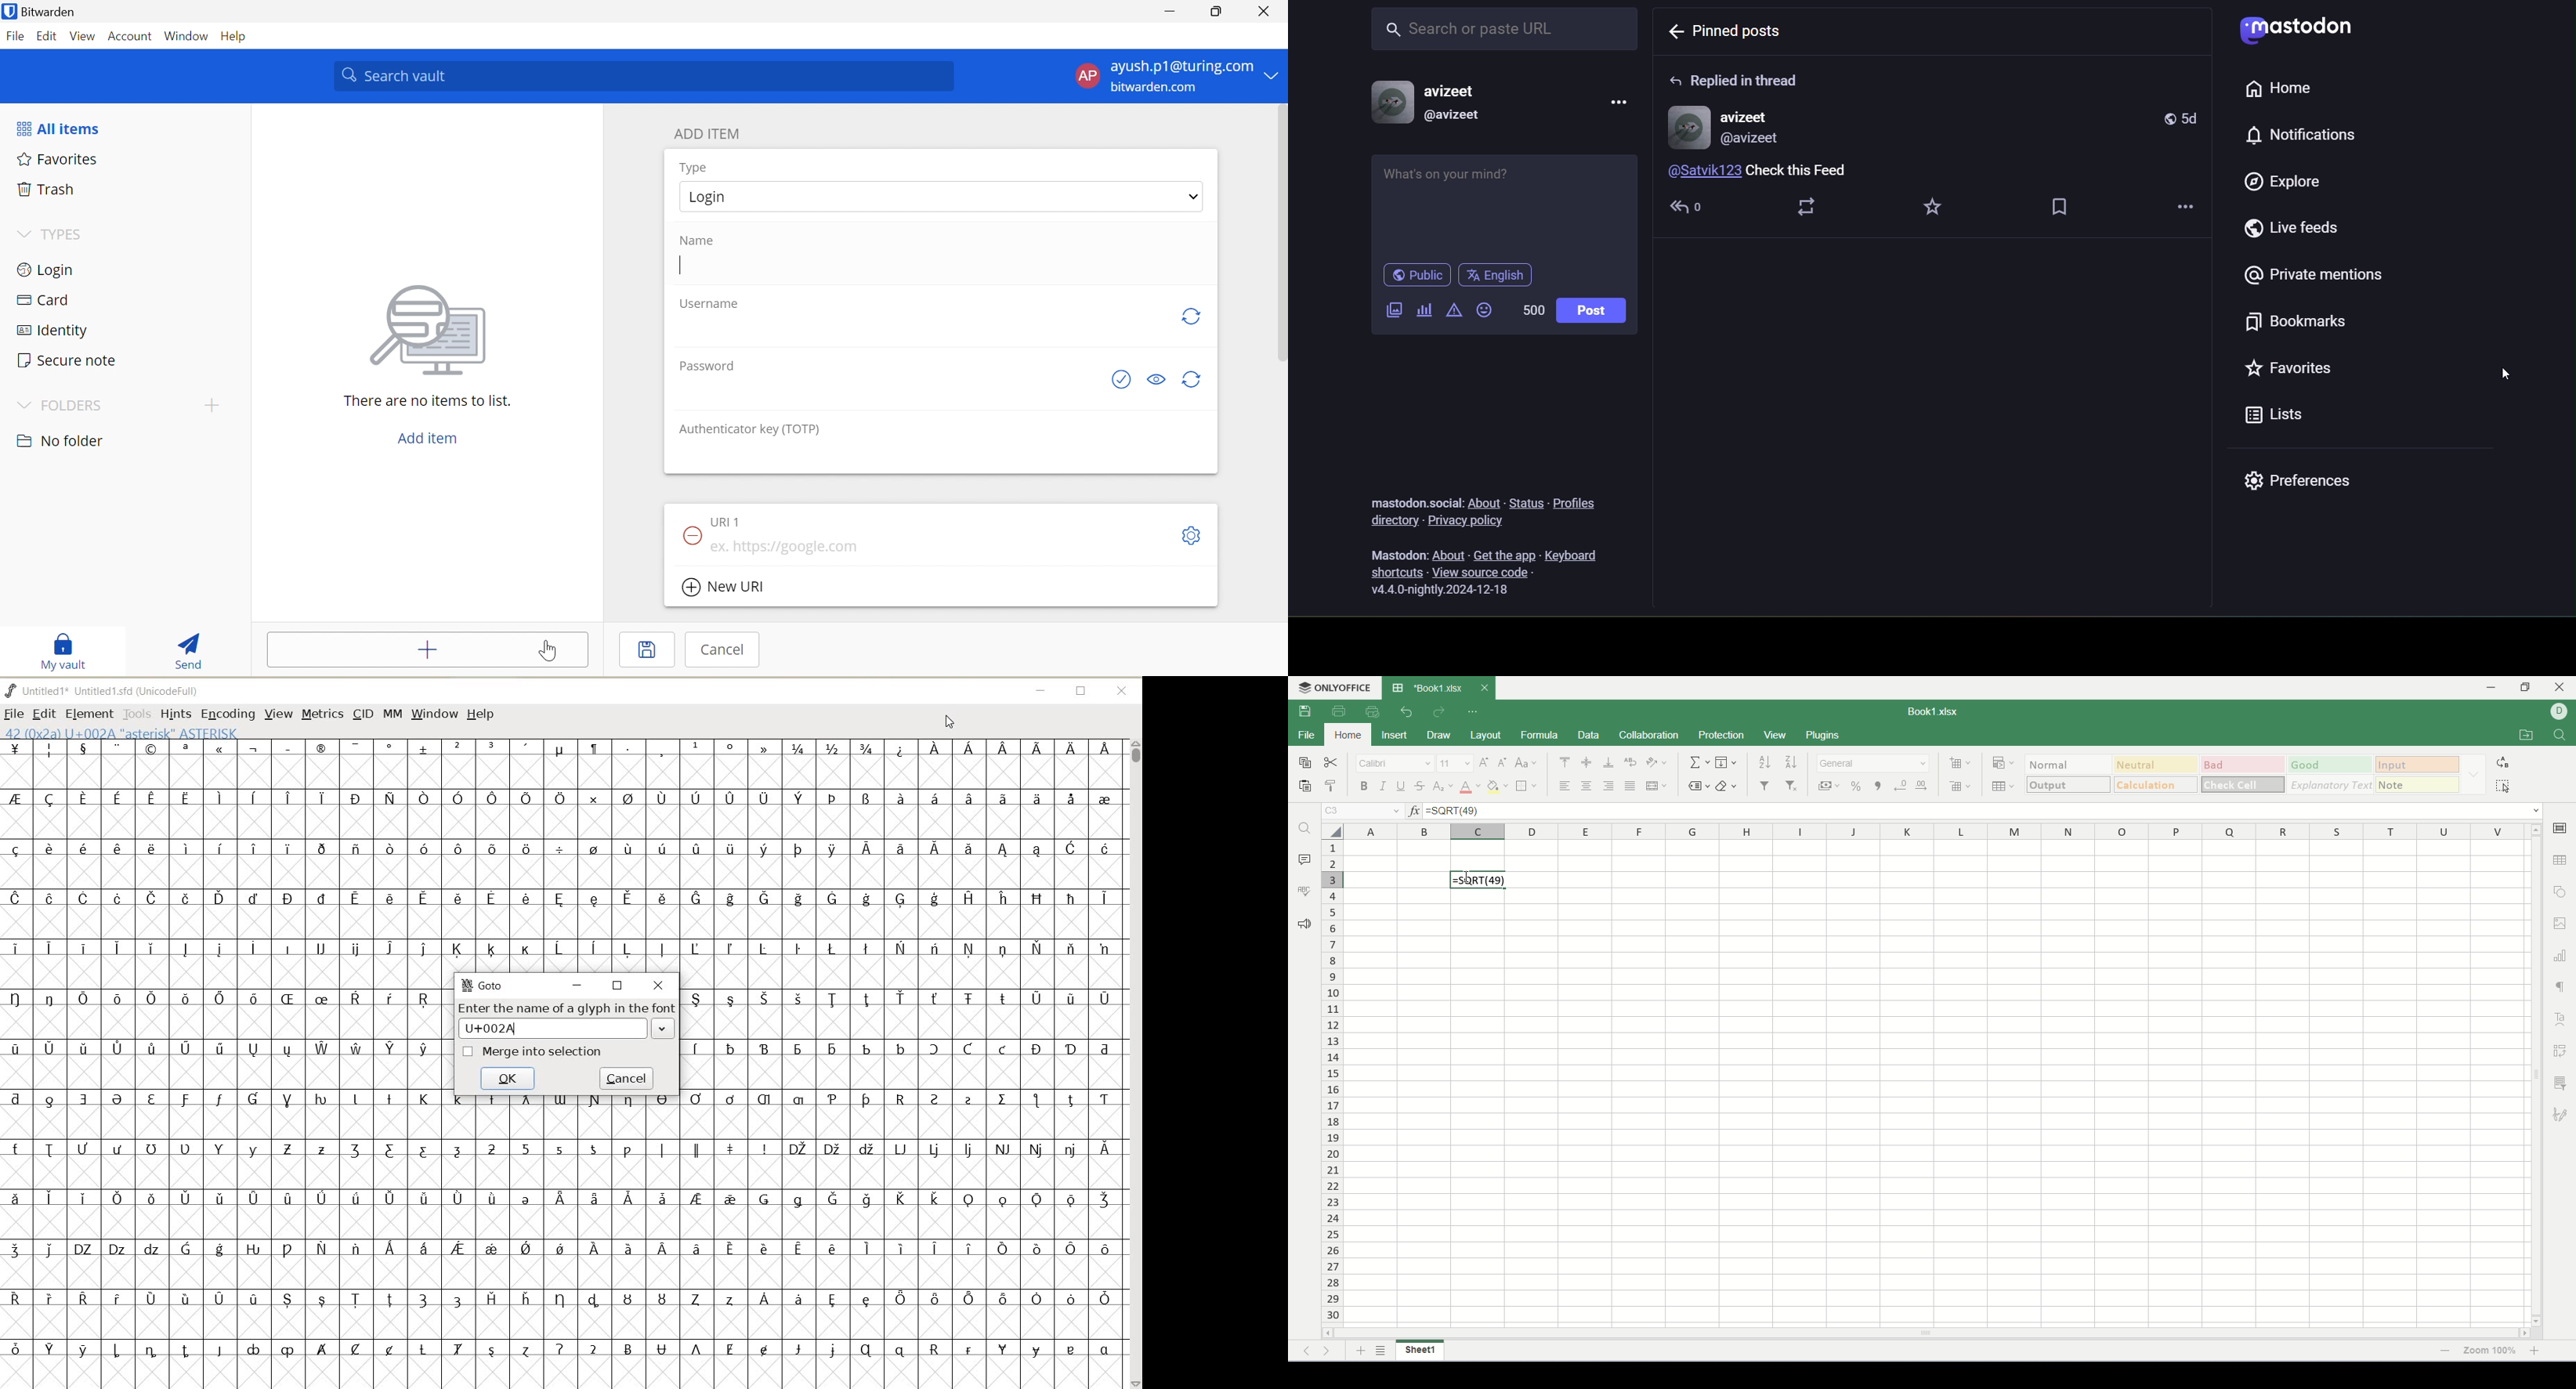 This screenshot has width=2576, height=1400. What do you see at coordinates (1587, 785) in the screenshot?
I see `align center` at bounding box center [1587, 785].